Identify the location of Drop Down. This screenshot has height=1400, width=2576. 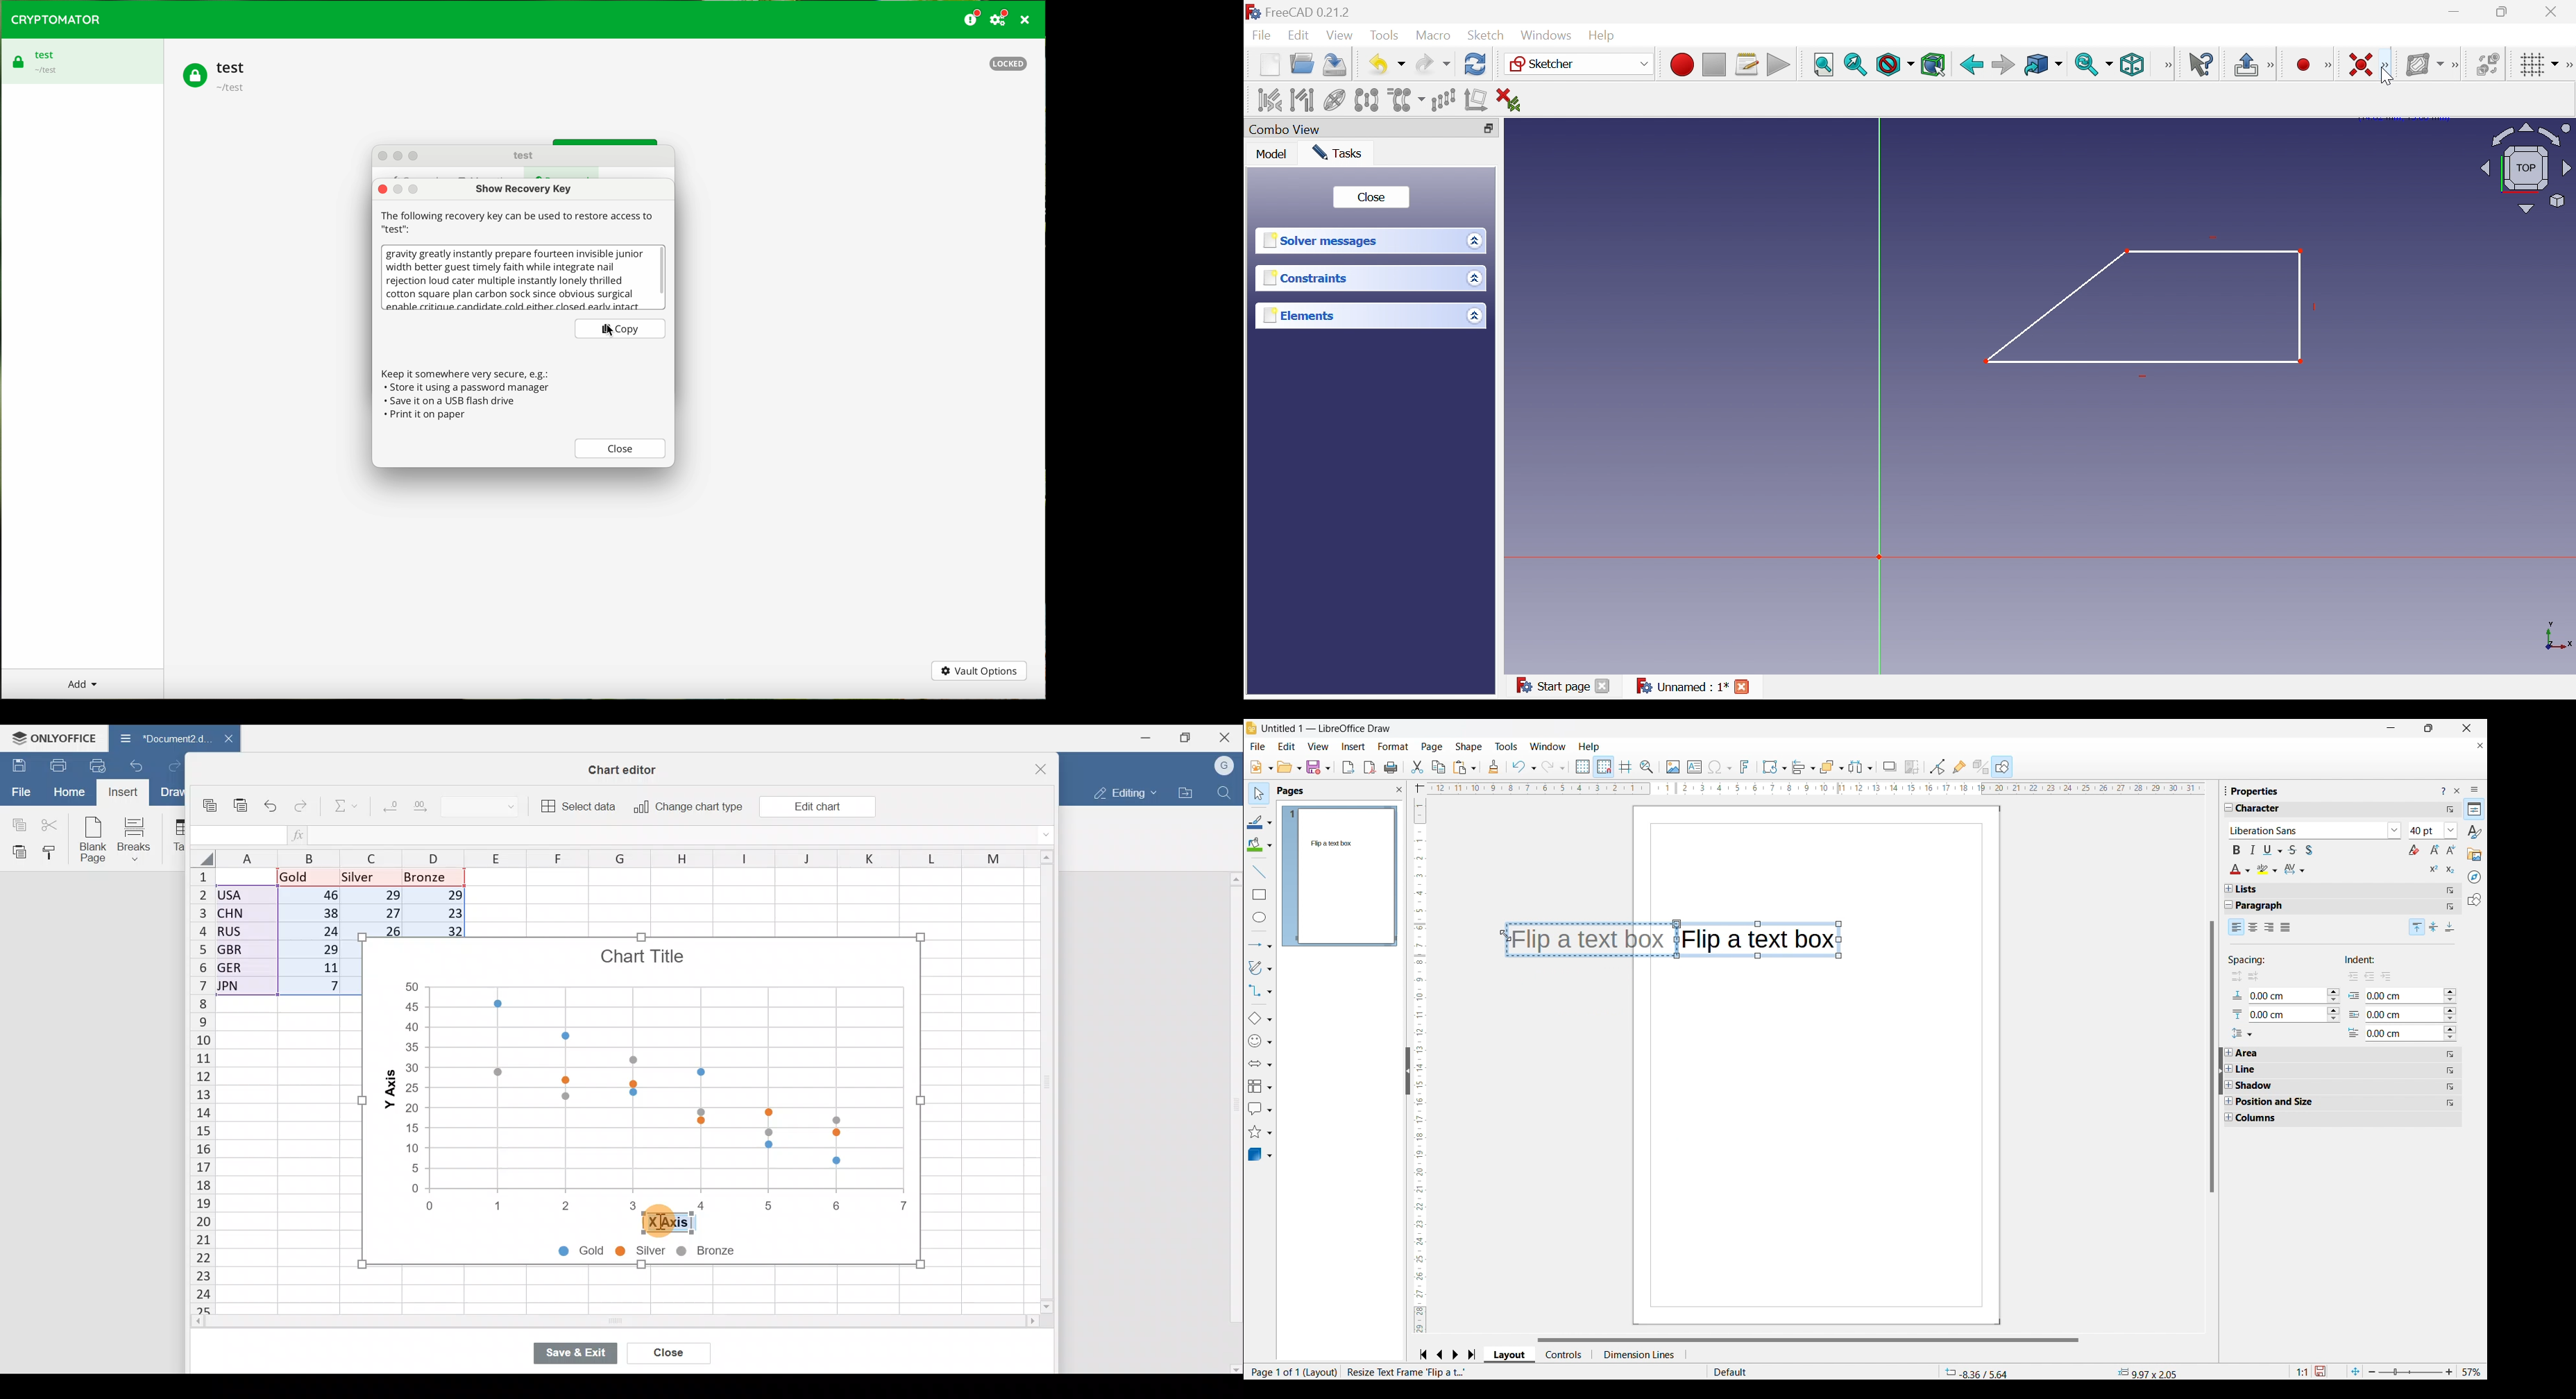
(2062, 65).